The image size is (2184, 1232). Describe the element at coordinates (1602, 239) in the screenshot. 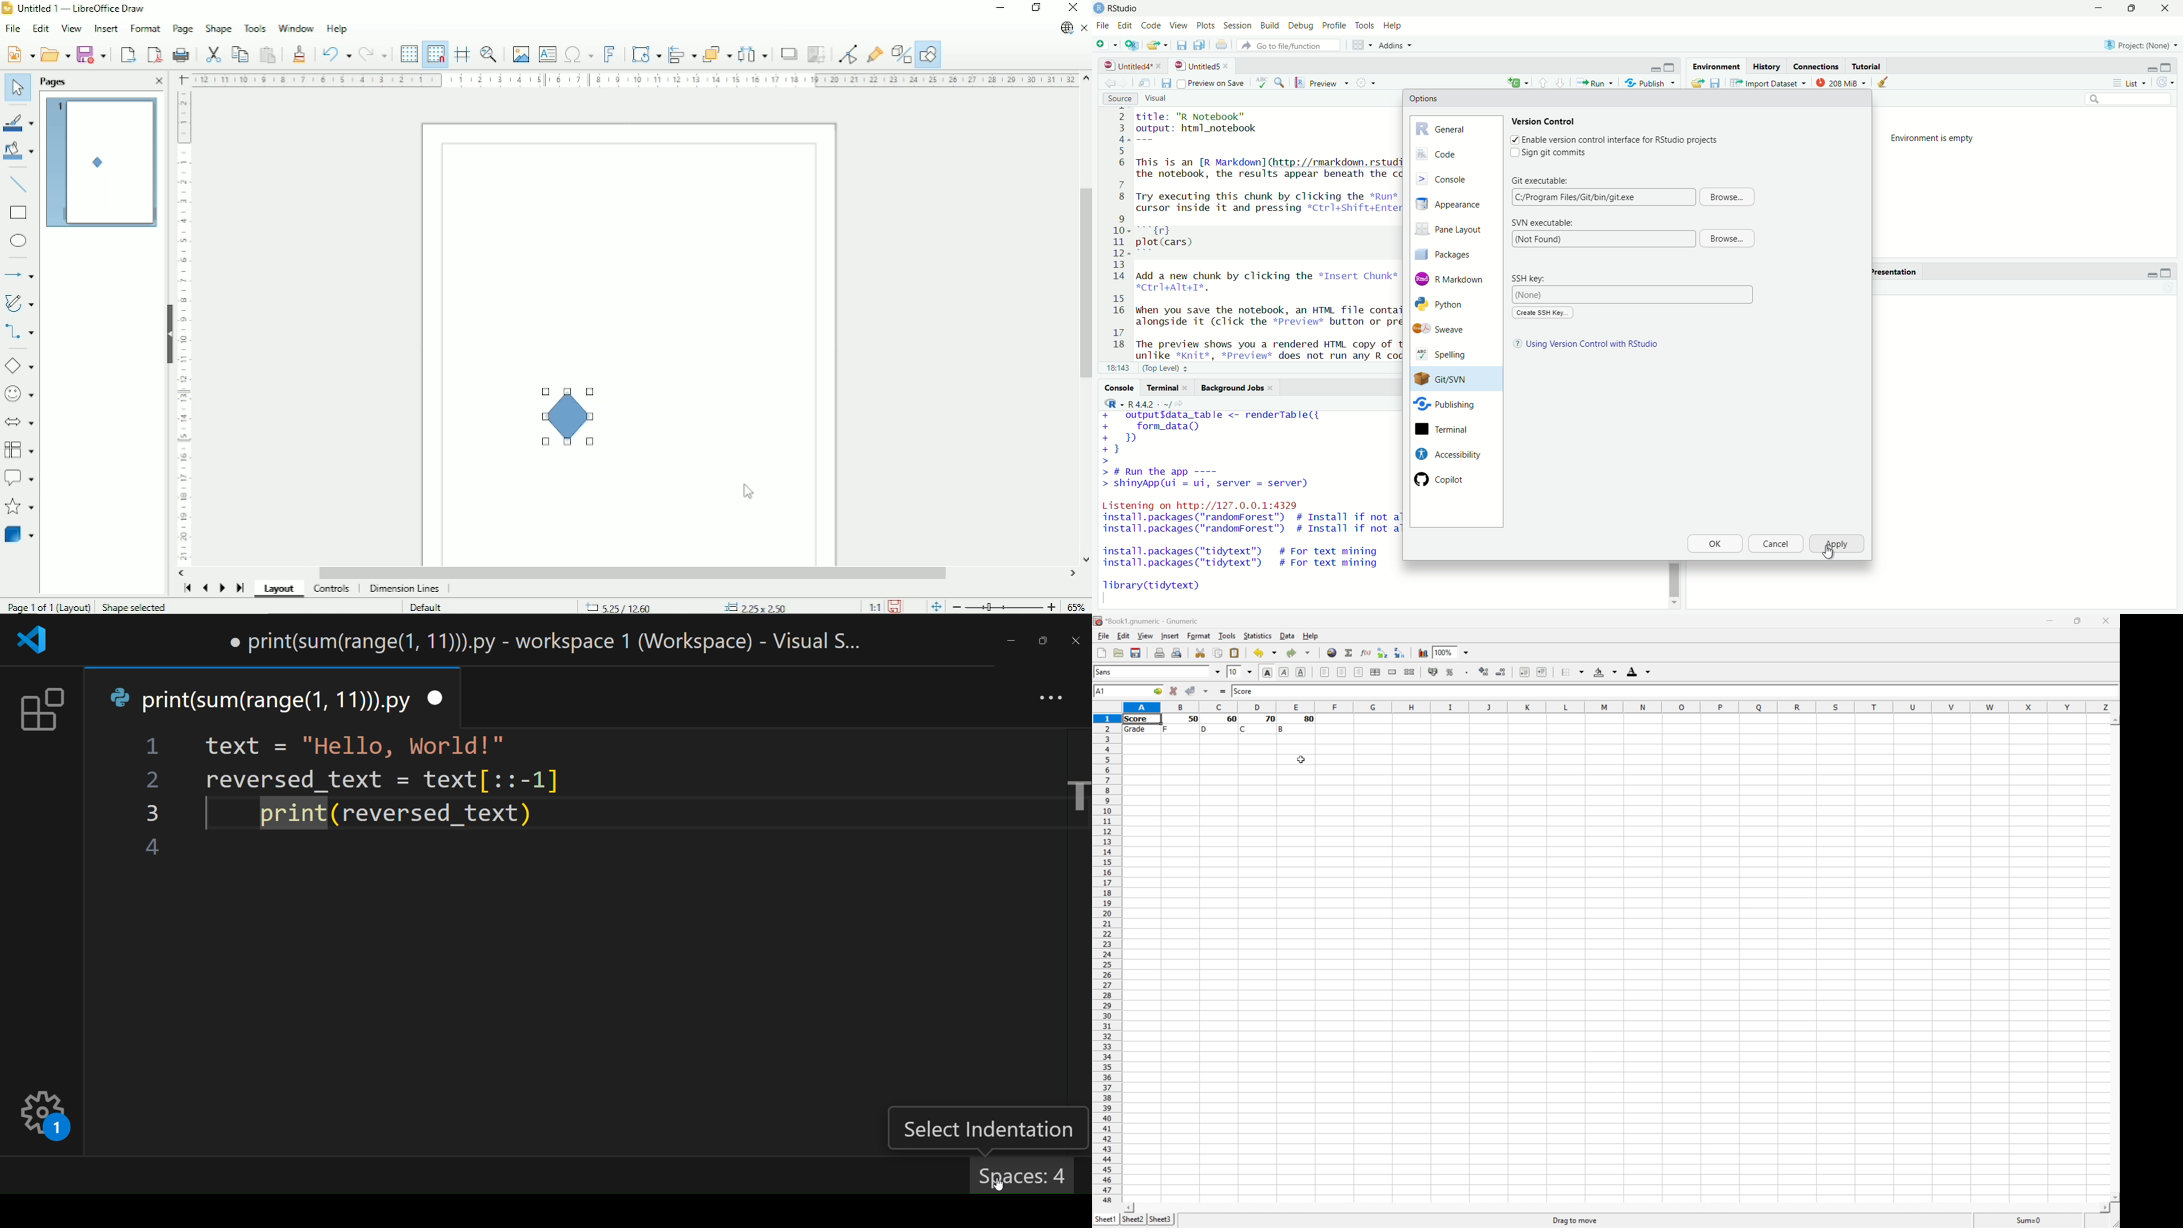

I see `Not Found` at that location.